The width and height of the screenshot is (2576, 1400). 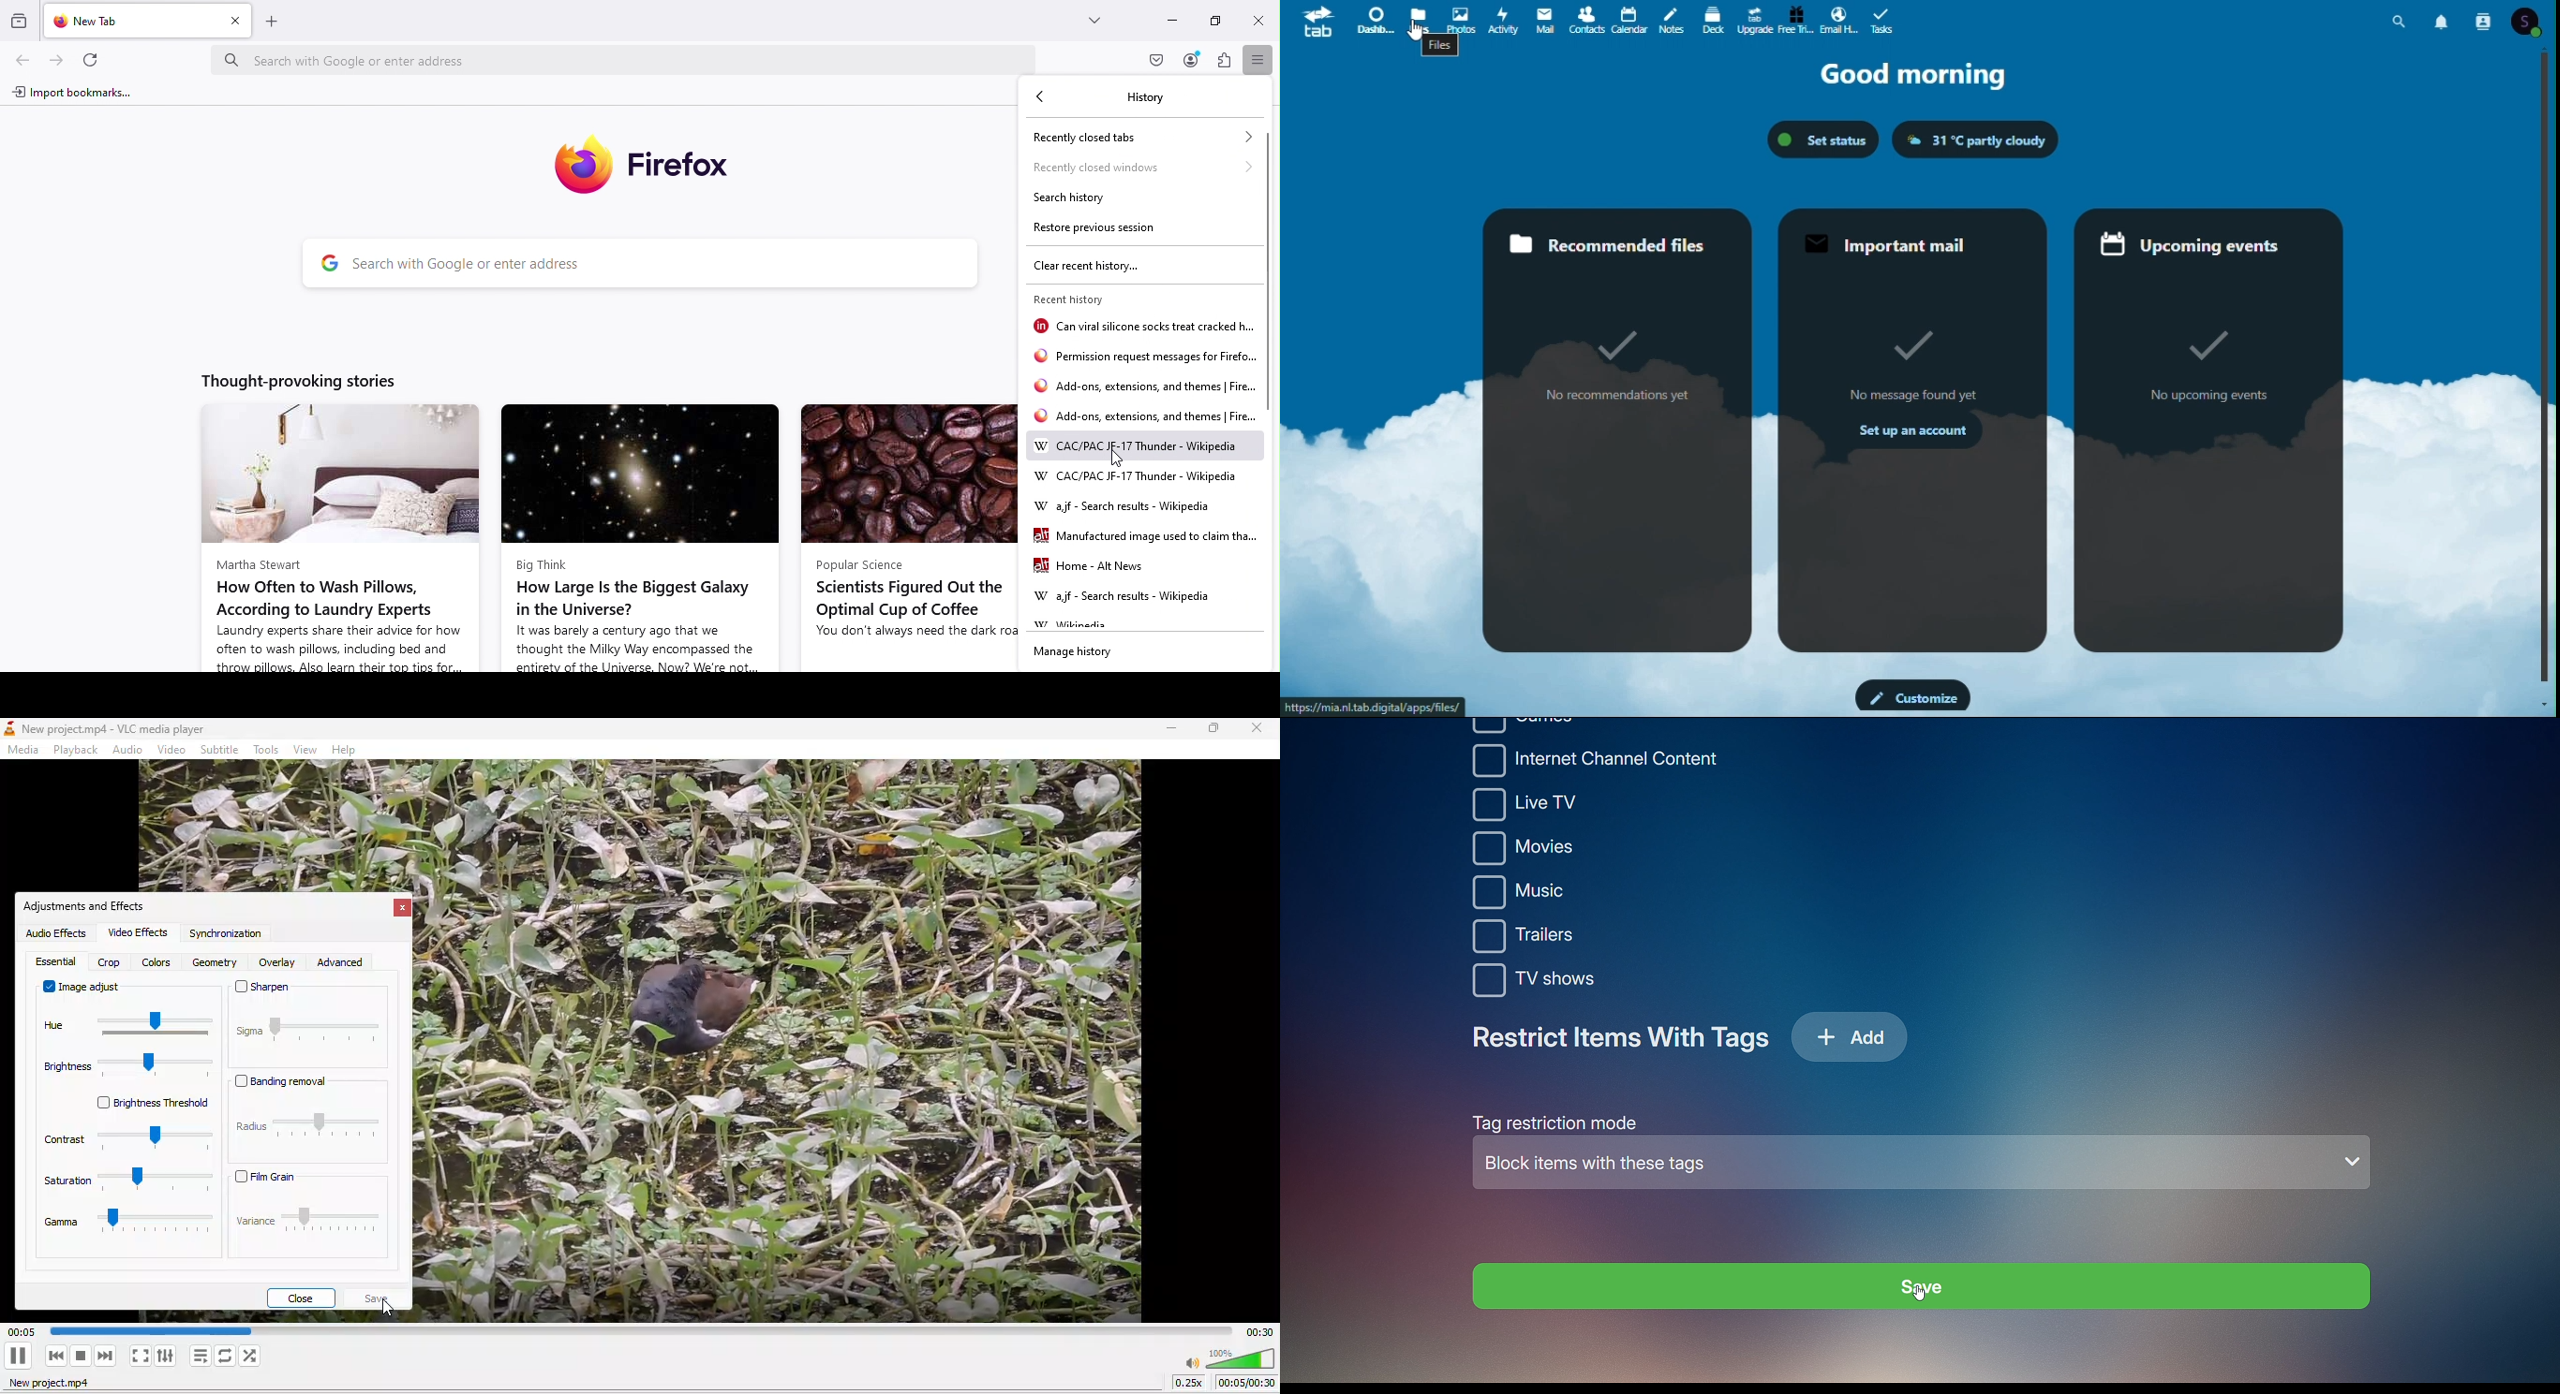 I want to click on Save to pocket, so click(x=1154, y=60).